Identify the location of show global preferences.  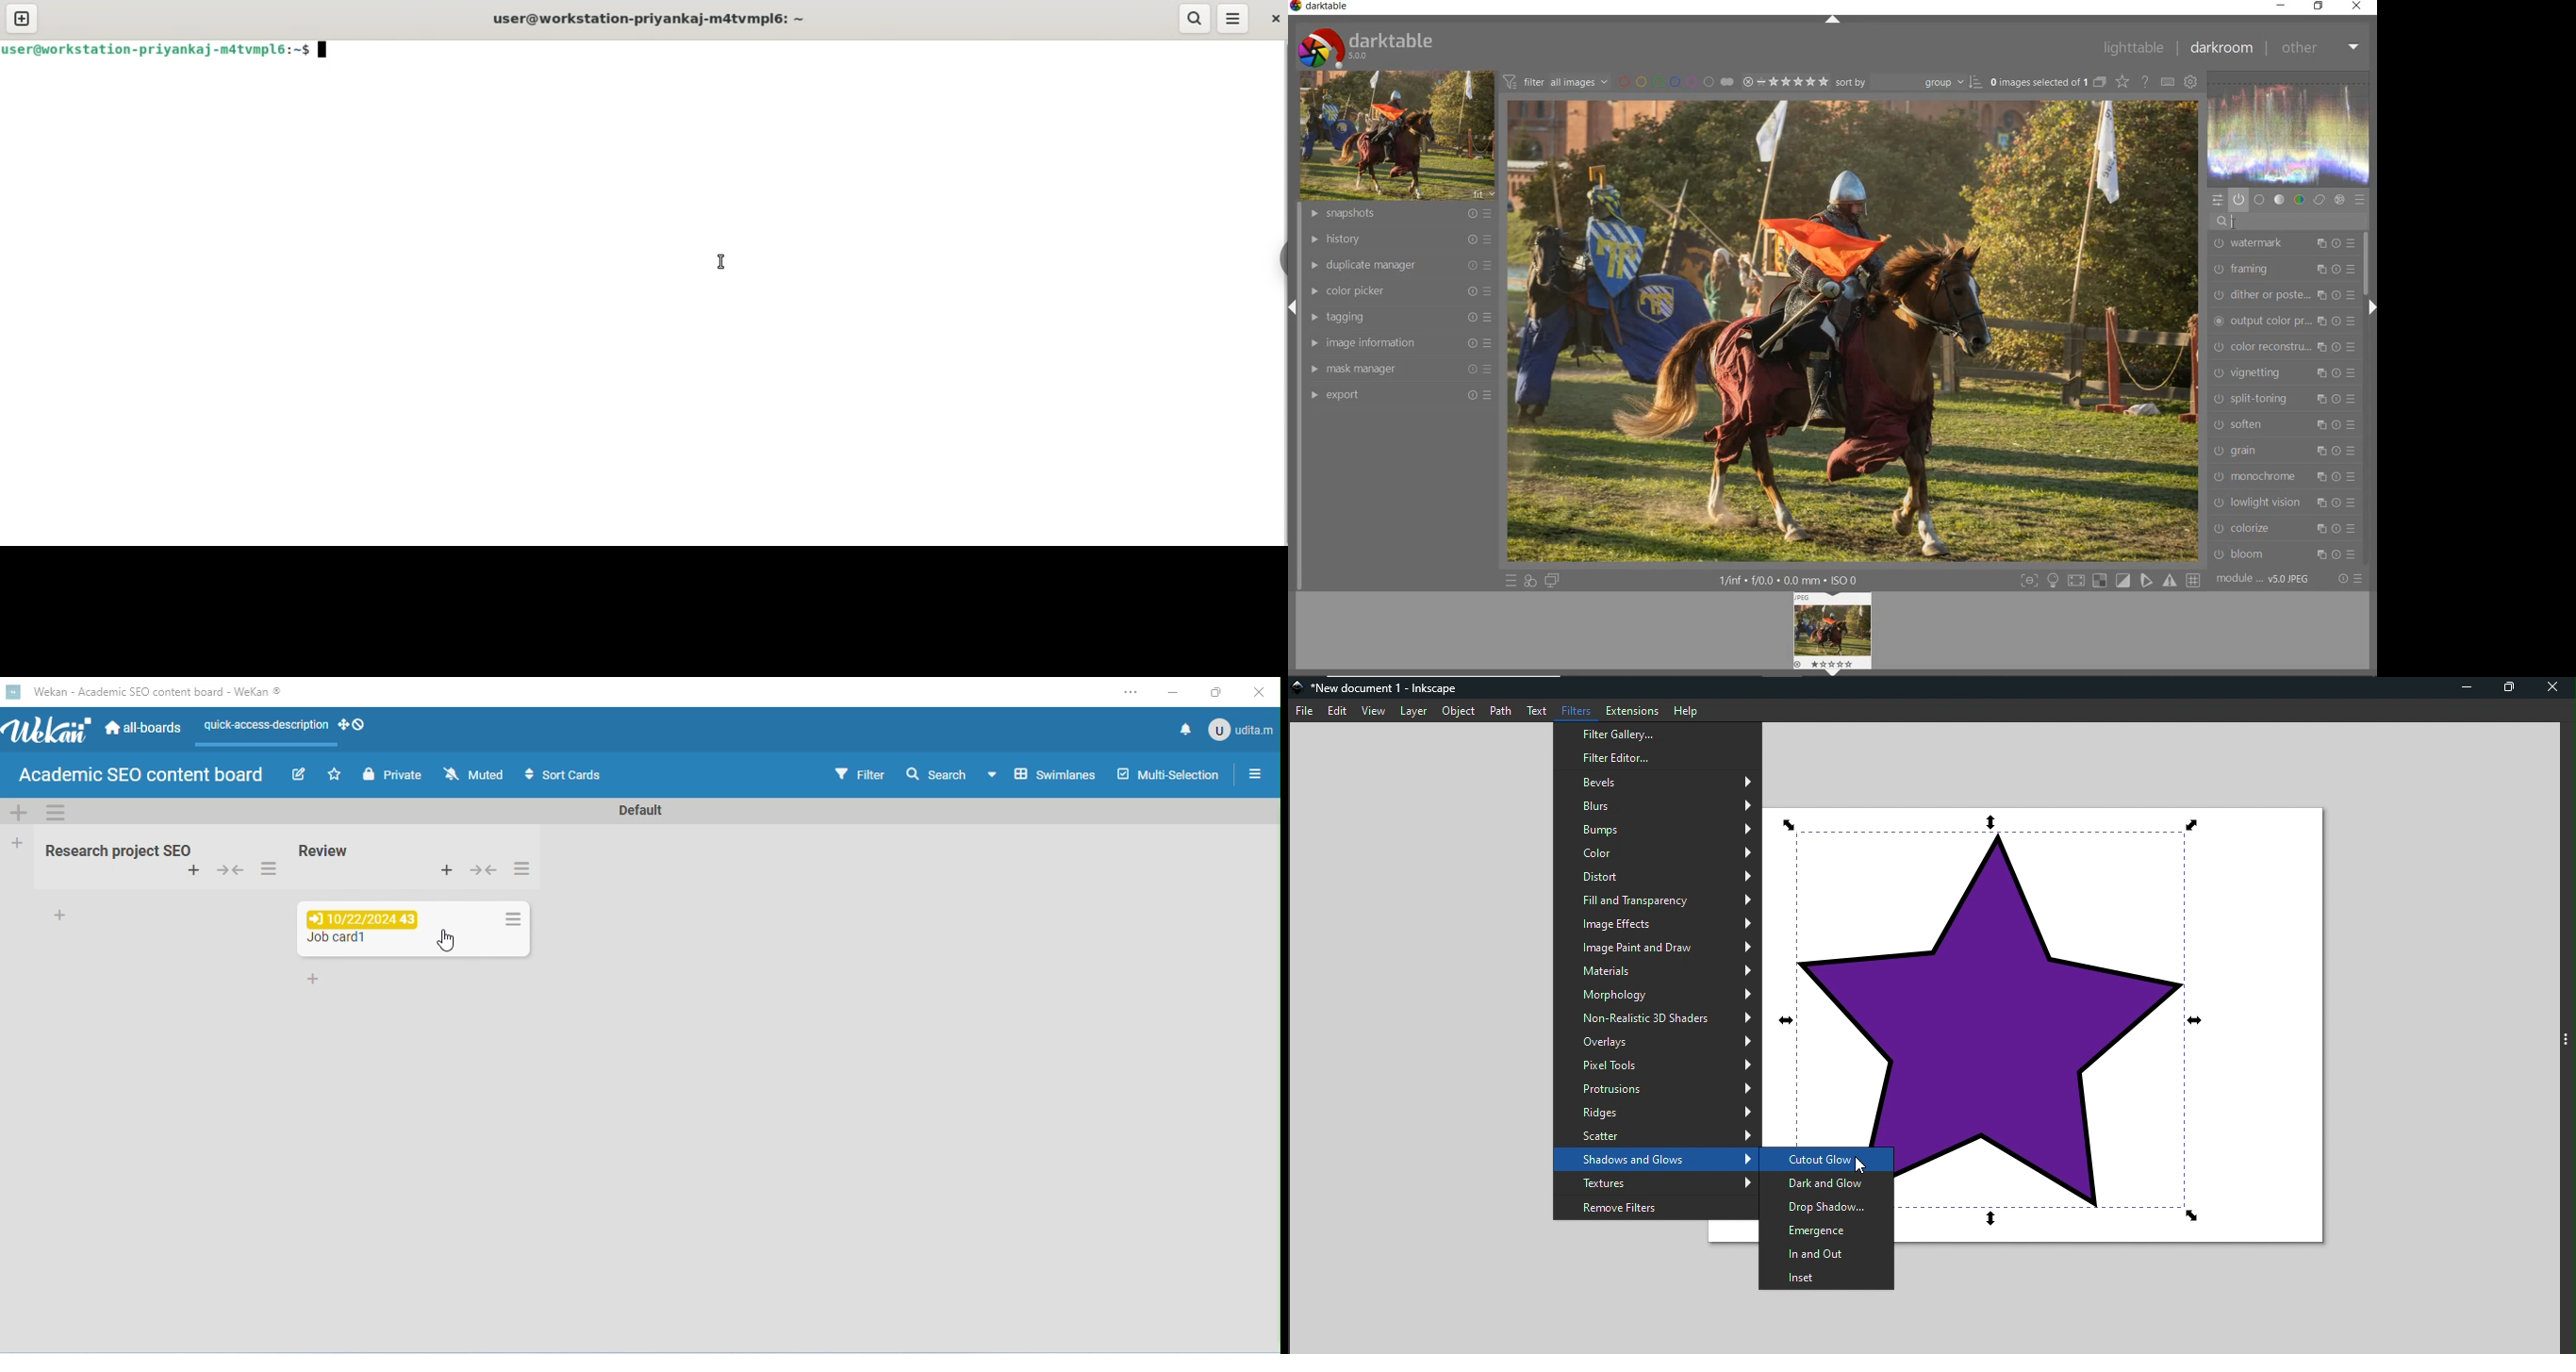
(2191, 84).